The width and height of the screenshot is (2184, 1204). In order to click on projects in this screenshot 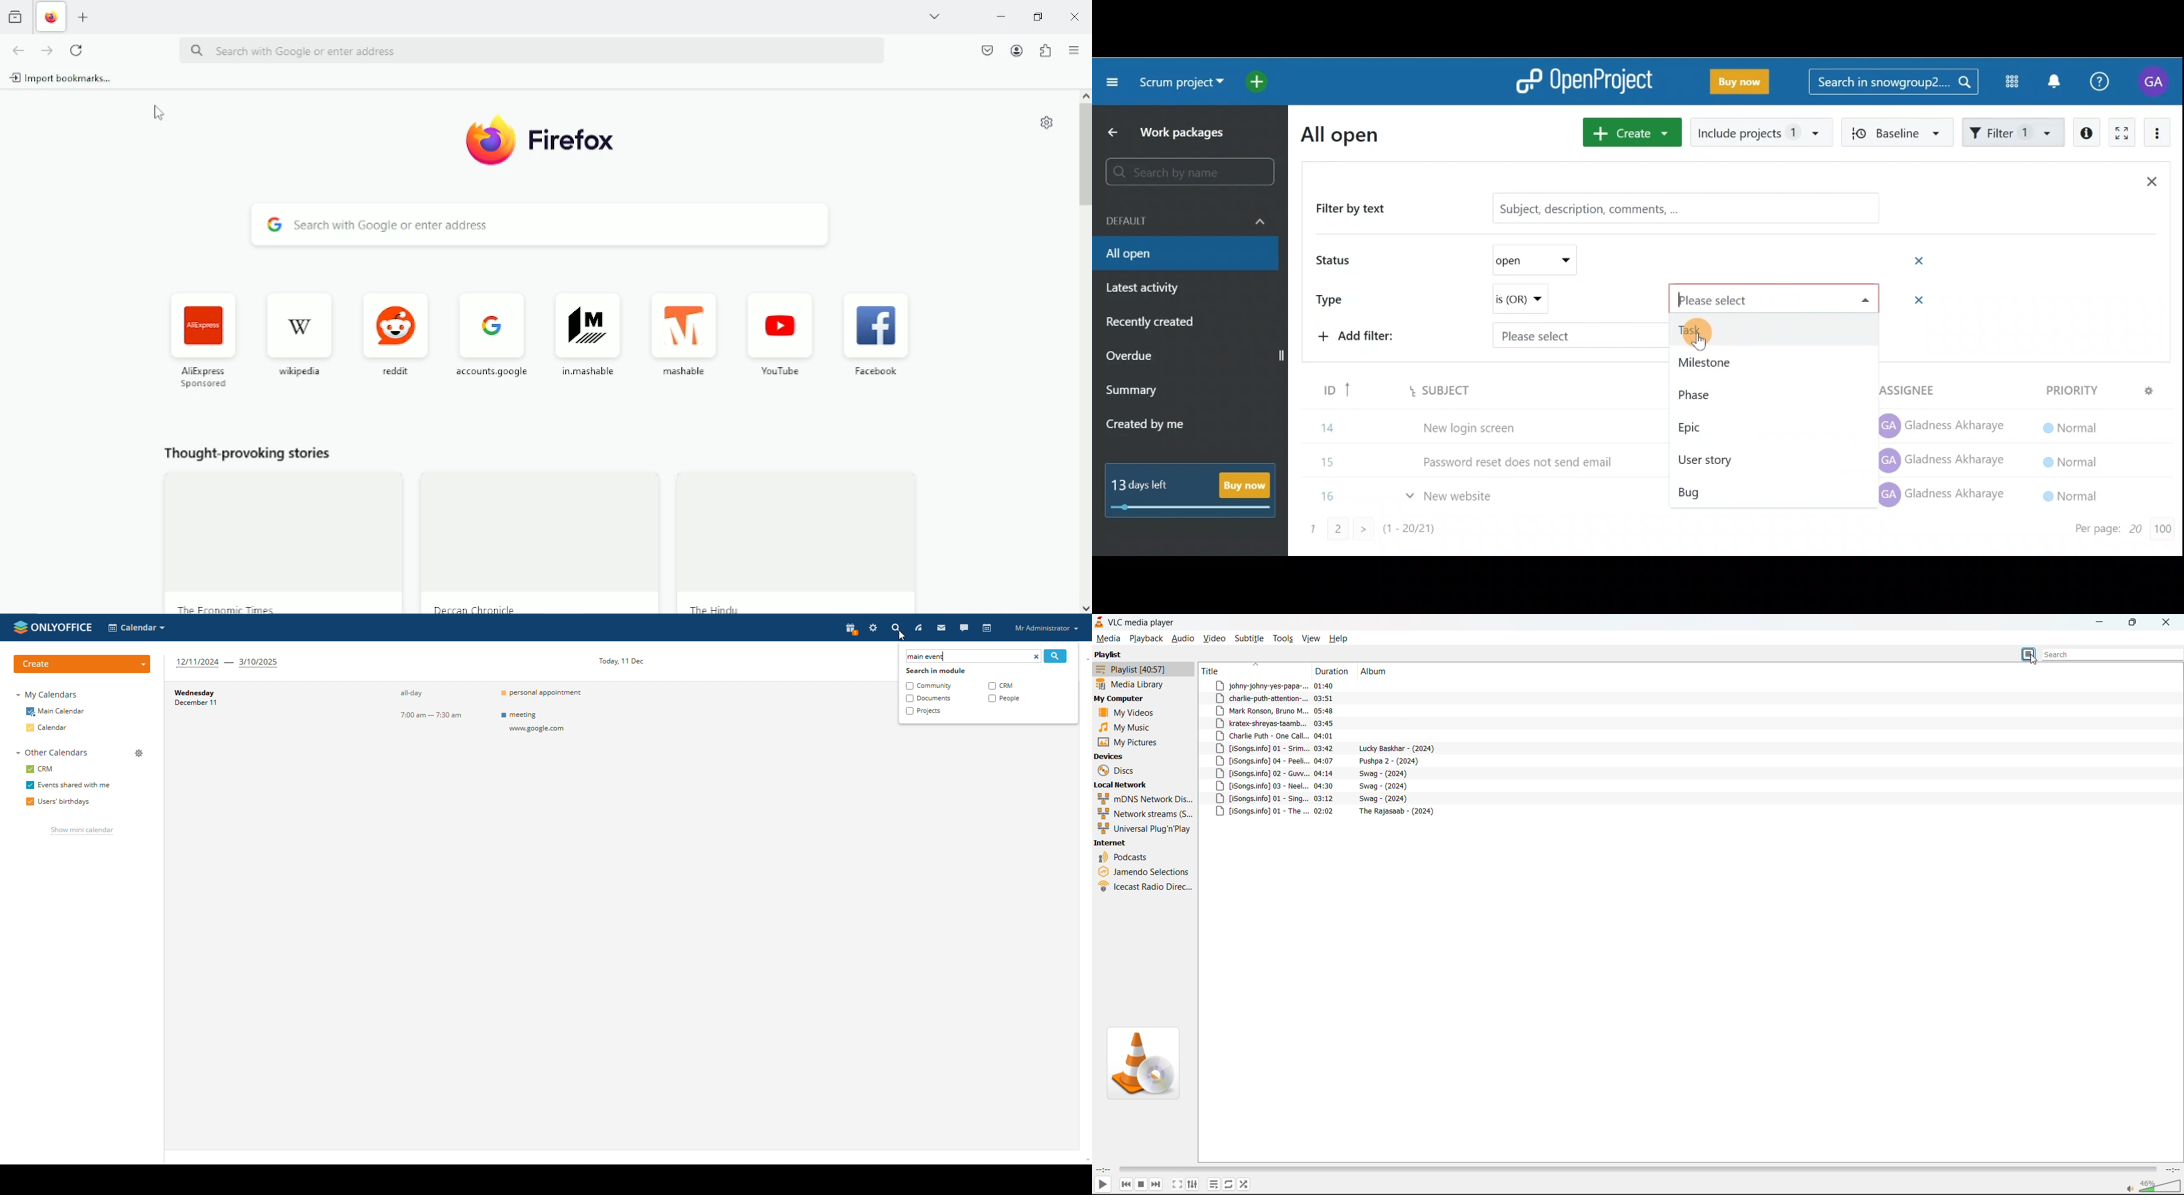, I will do `click(924, 711)`.